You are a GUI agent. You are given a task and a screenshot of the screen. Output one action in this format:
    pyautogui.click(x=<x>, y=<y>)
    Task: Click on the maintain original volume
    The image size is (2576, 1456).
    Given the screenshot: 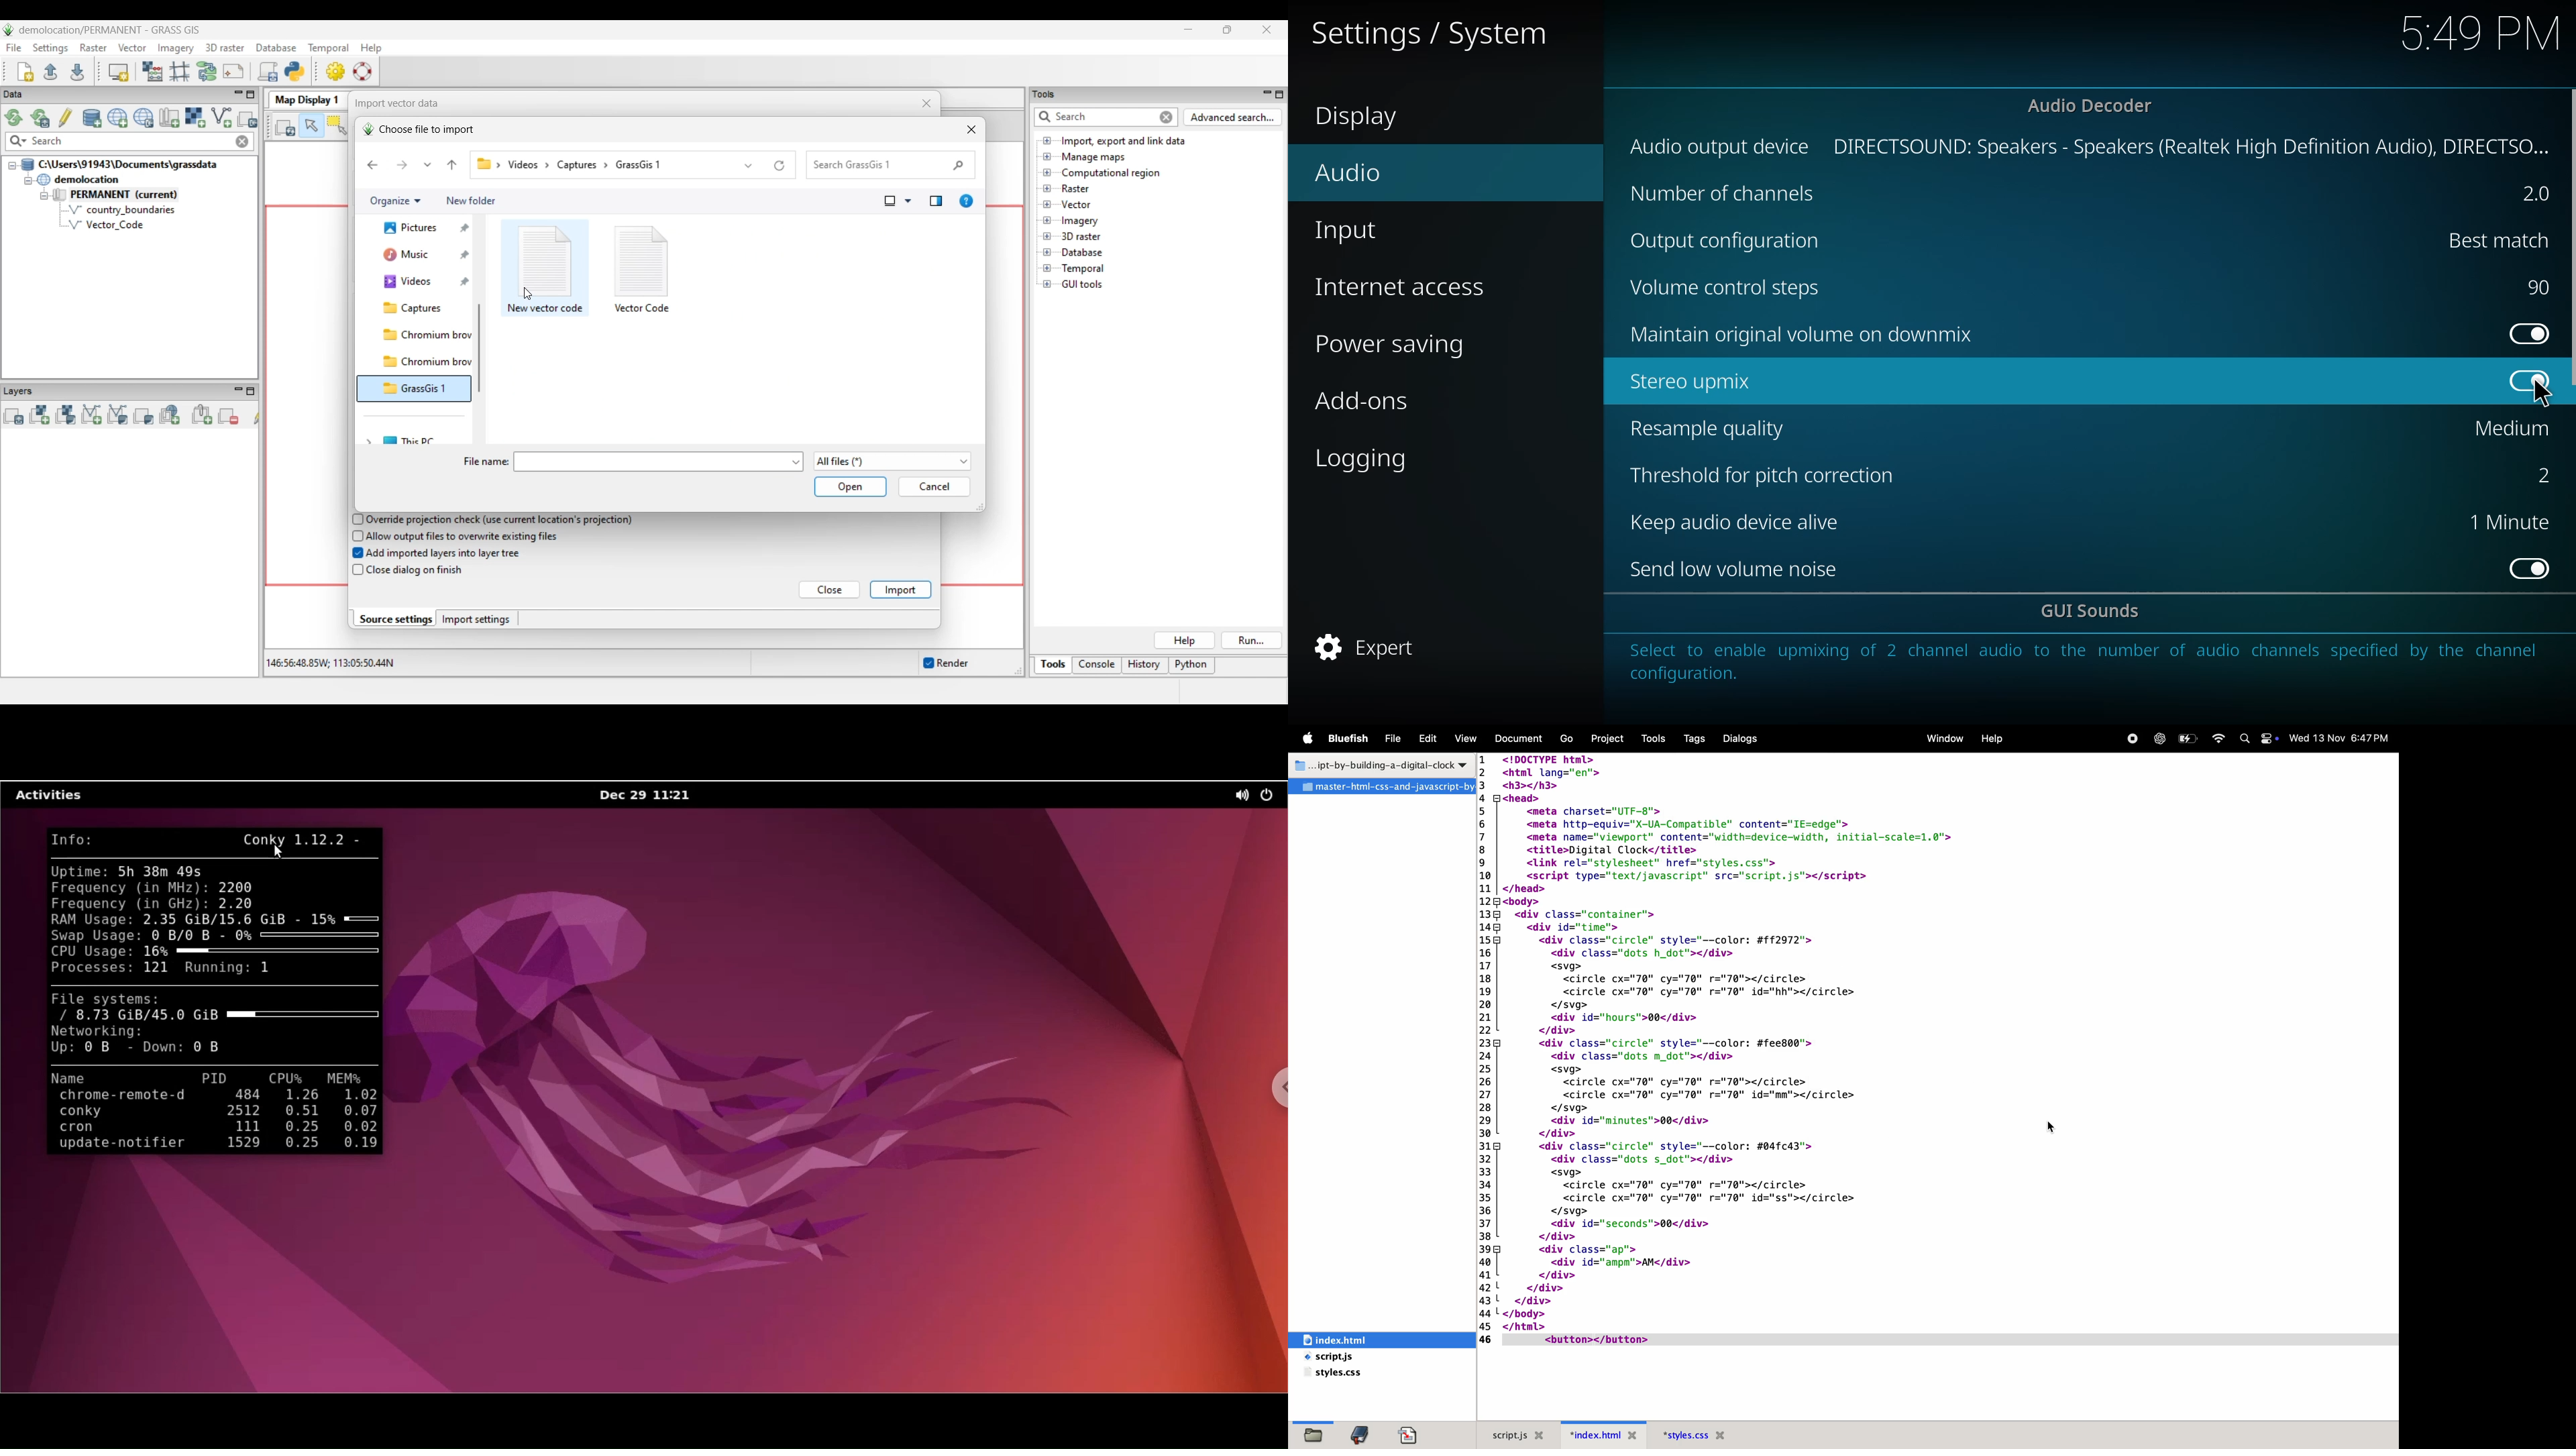 What is the action you would take?
    pyautogui.click(x=1808, y=334)
    